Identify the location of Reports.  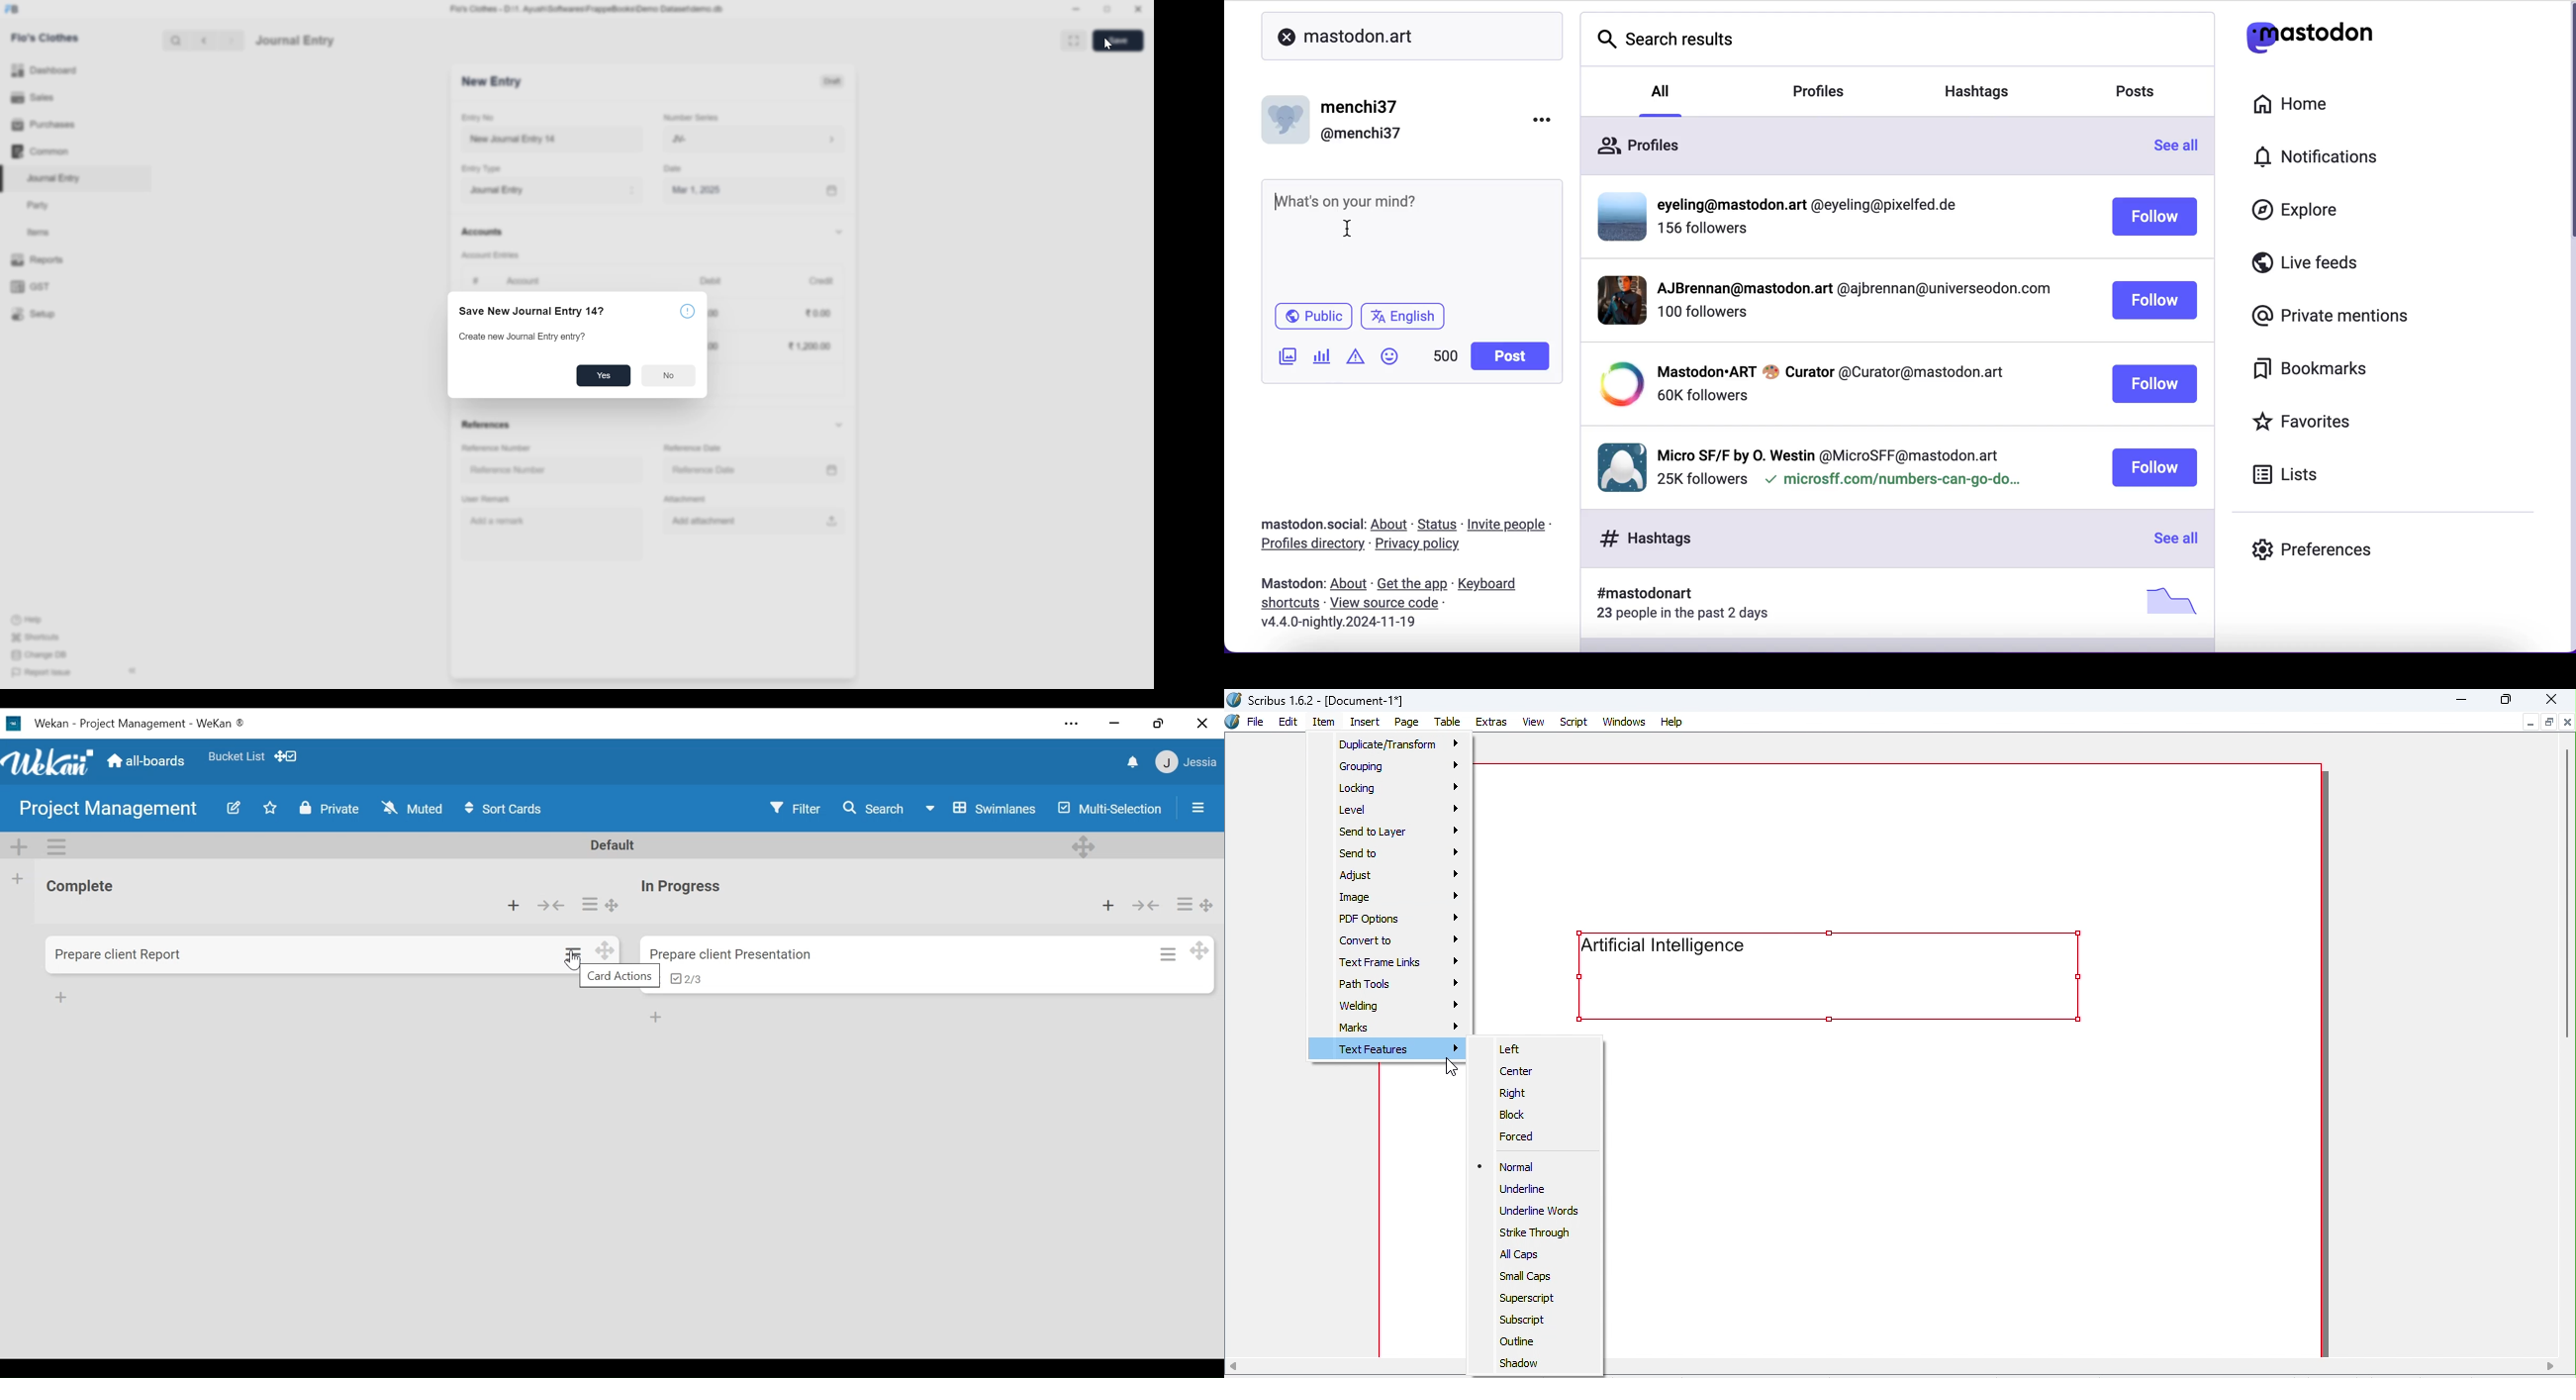
(40, 259).